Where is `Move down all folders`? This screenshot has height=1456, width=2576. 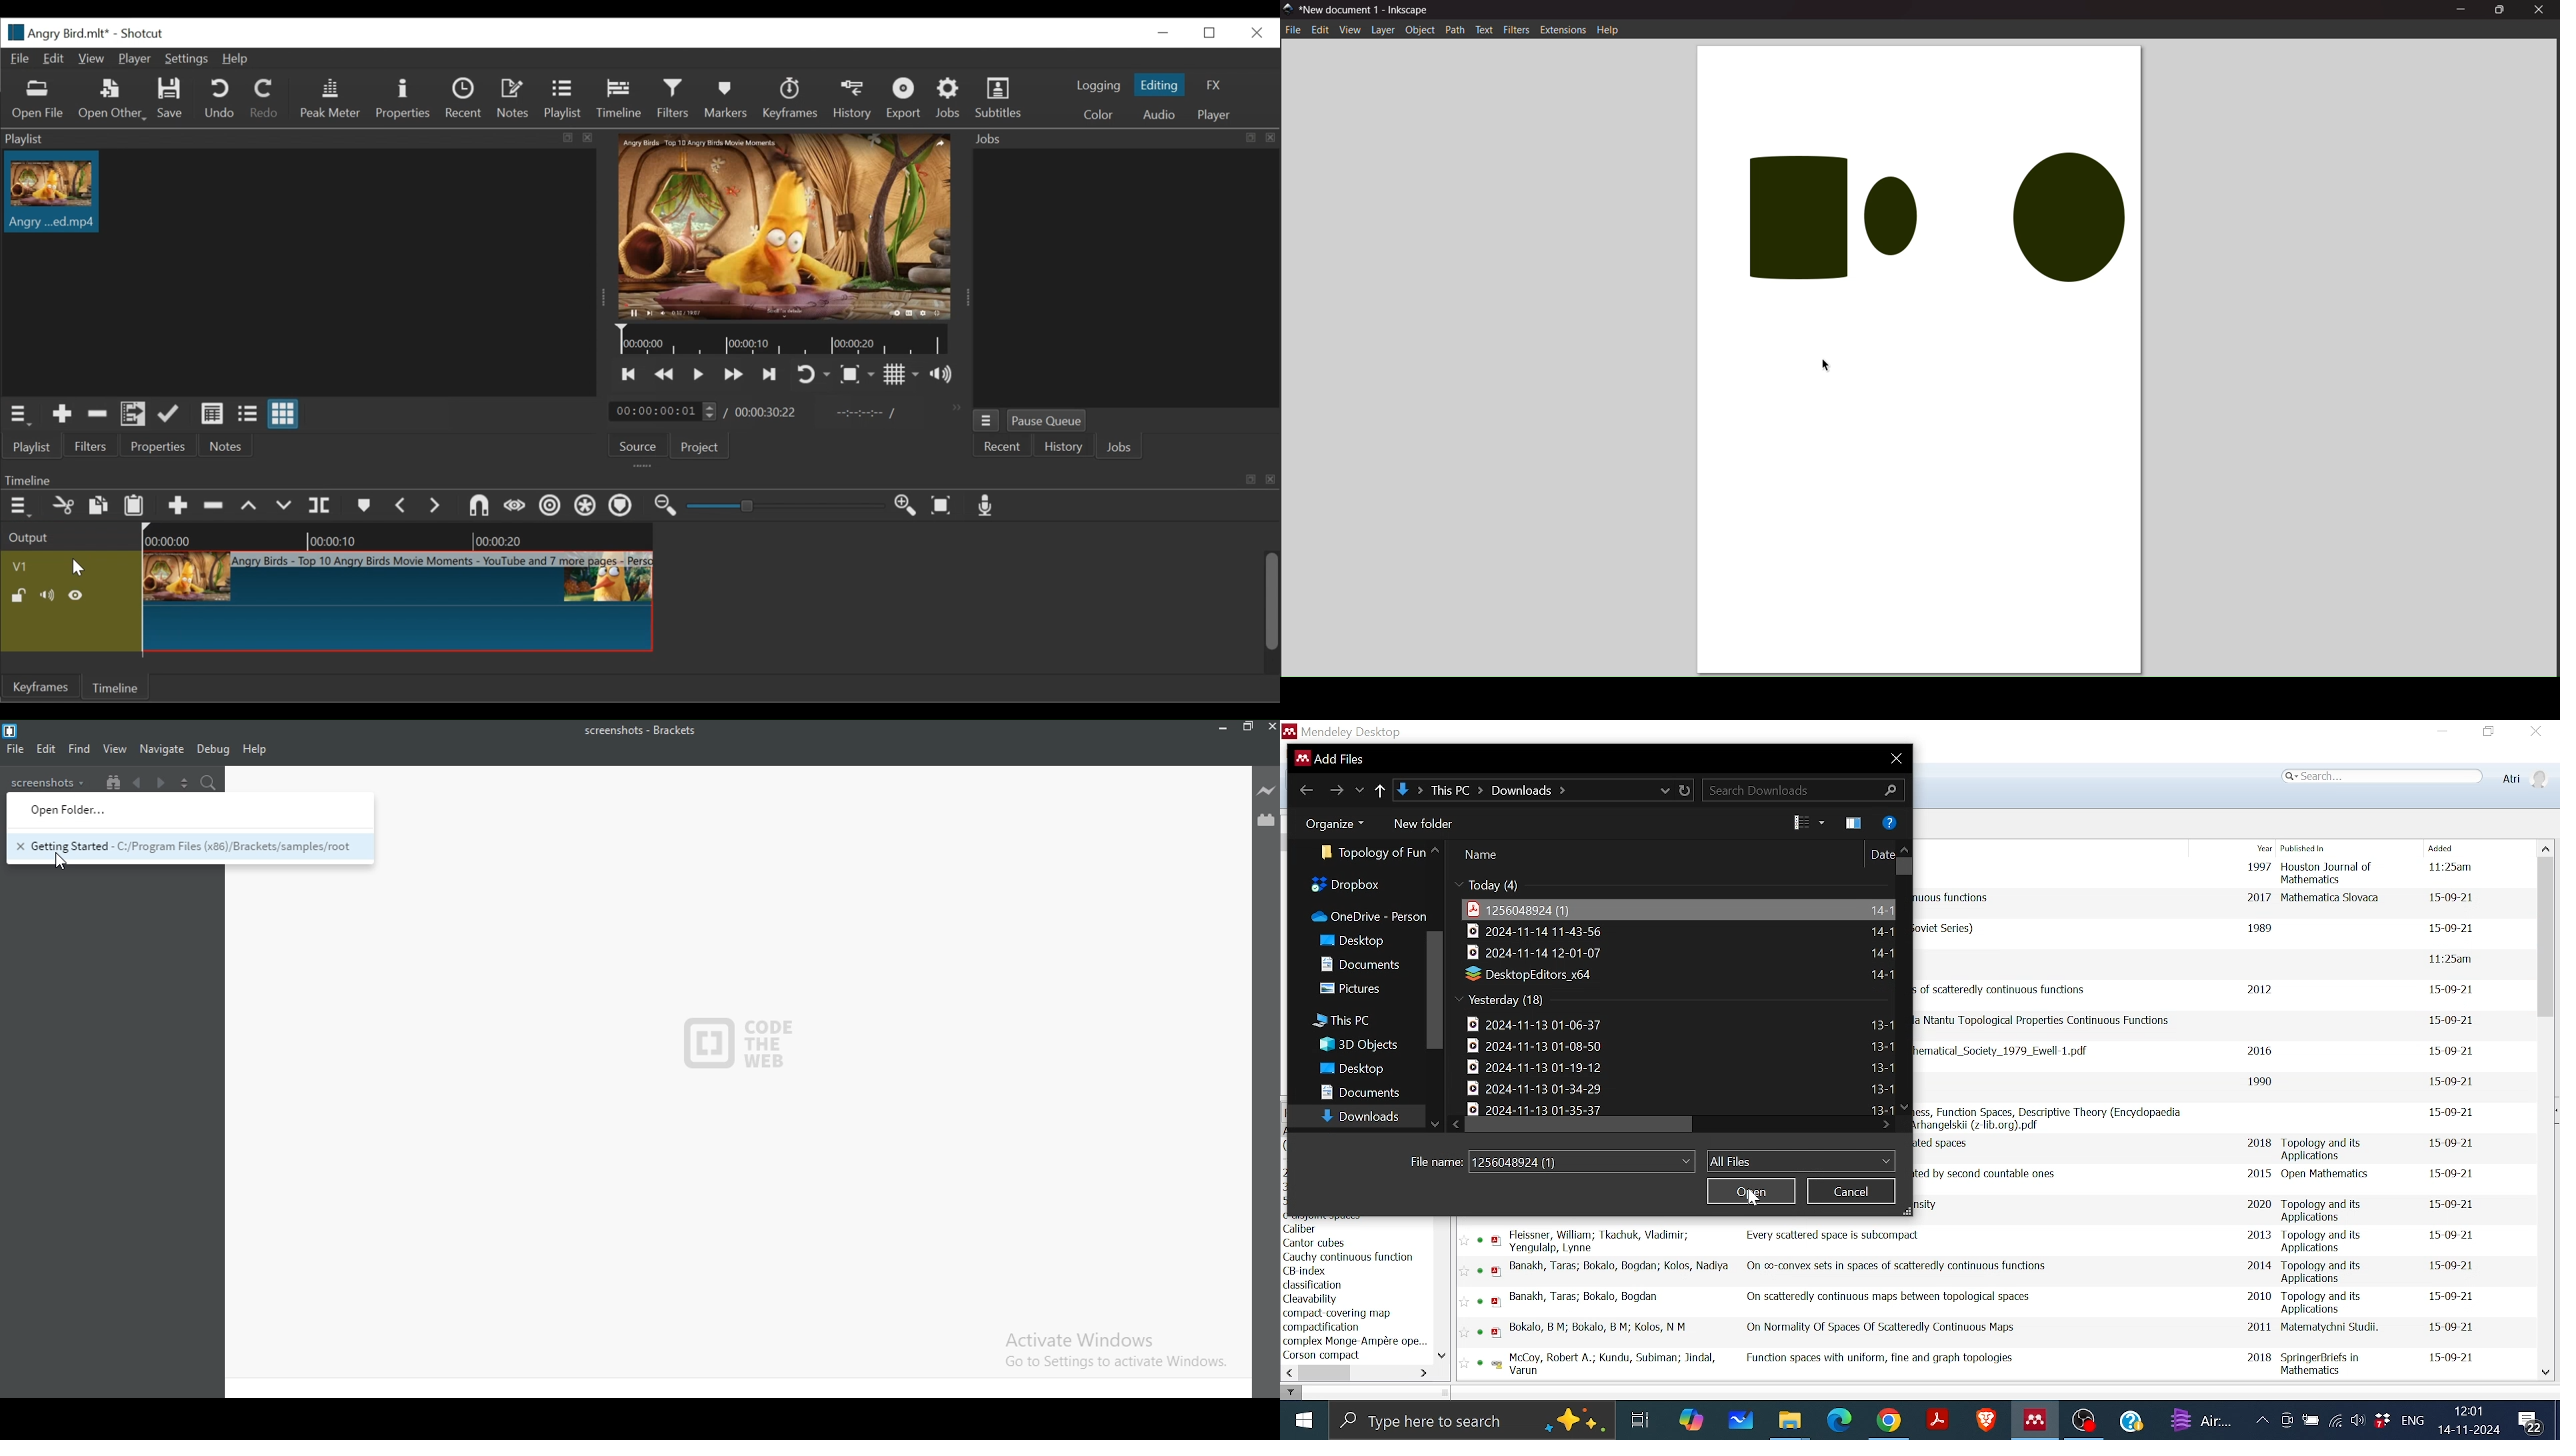
Move down all folders is located at coordinates (1434, 1121).